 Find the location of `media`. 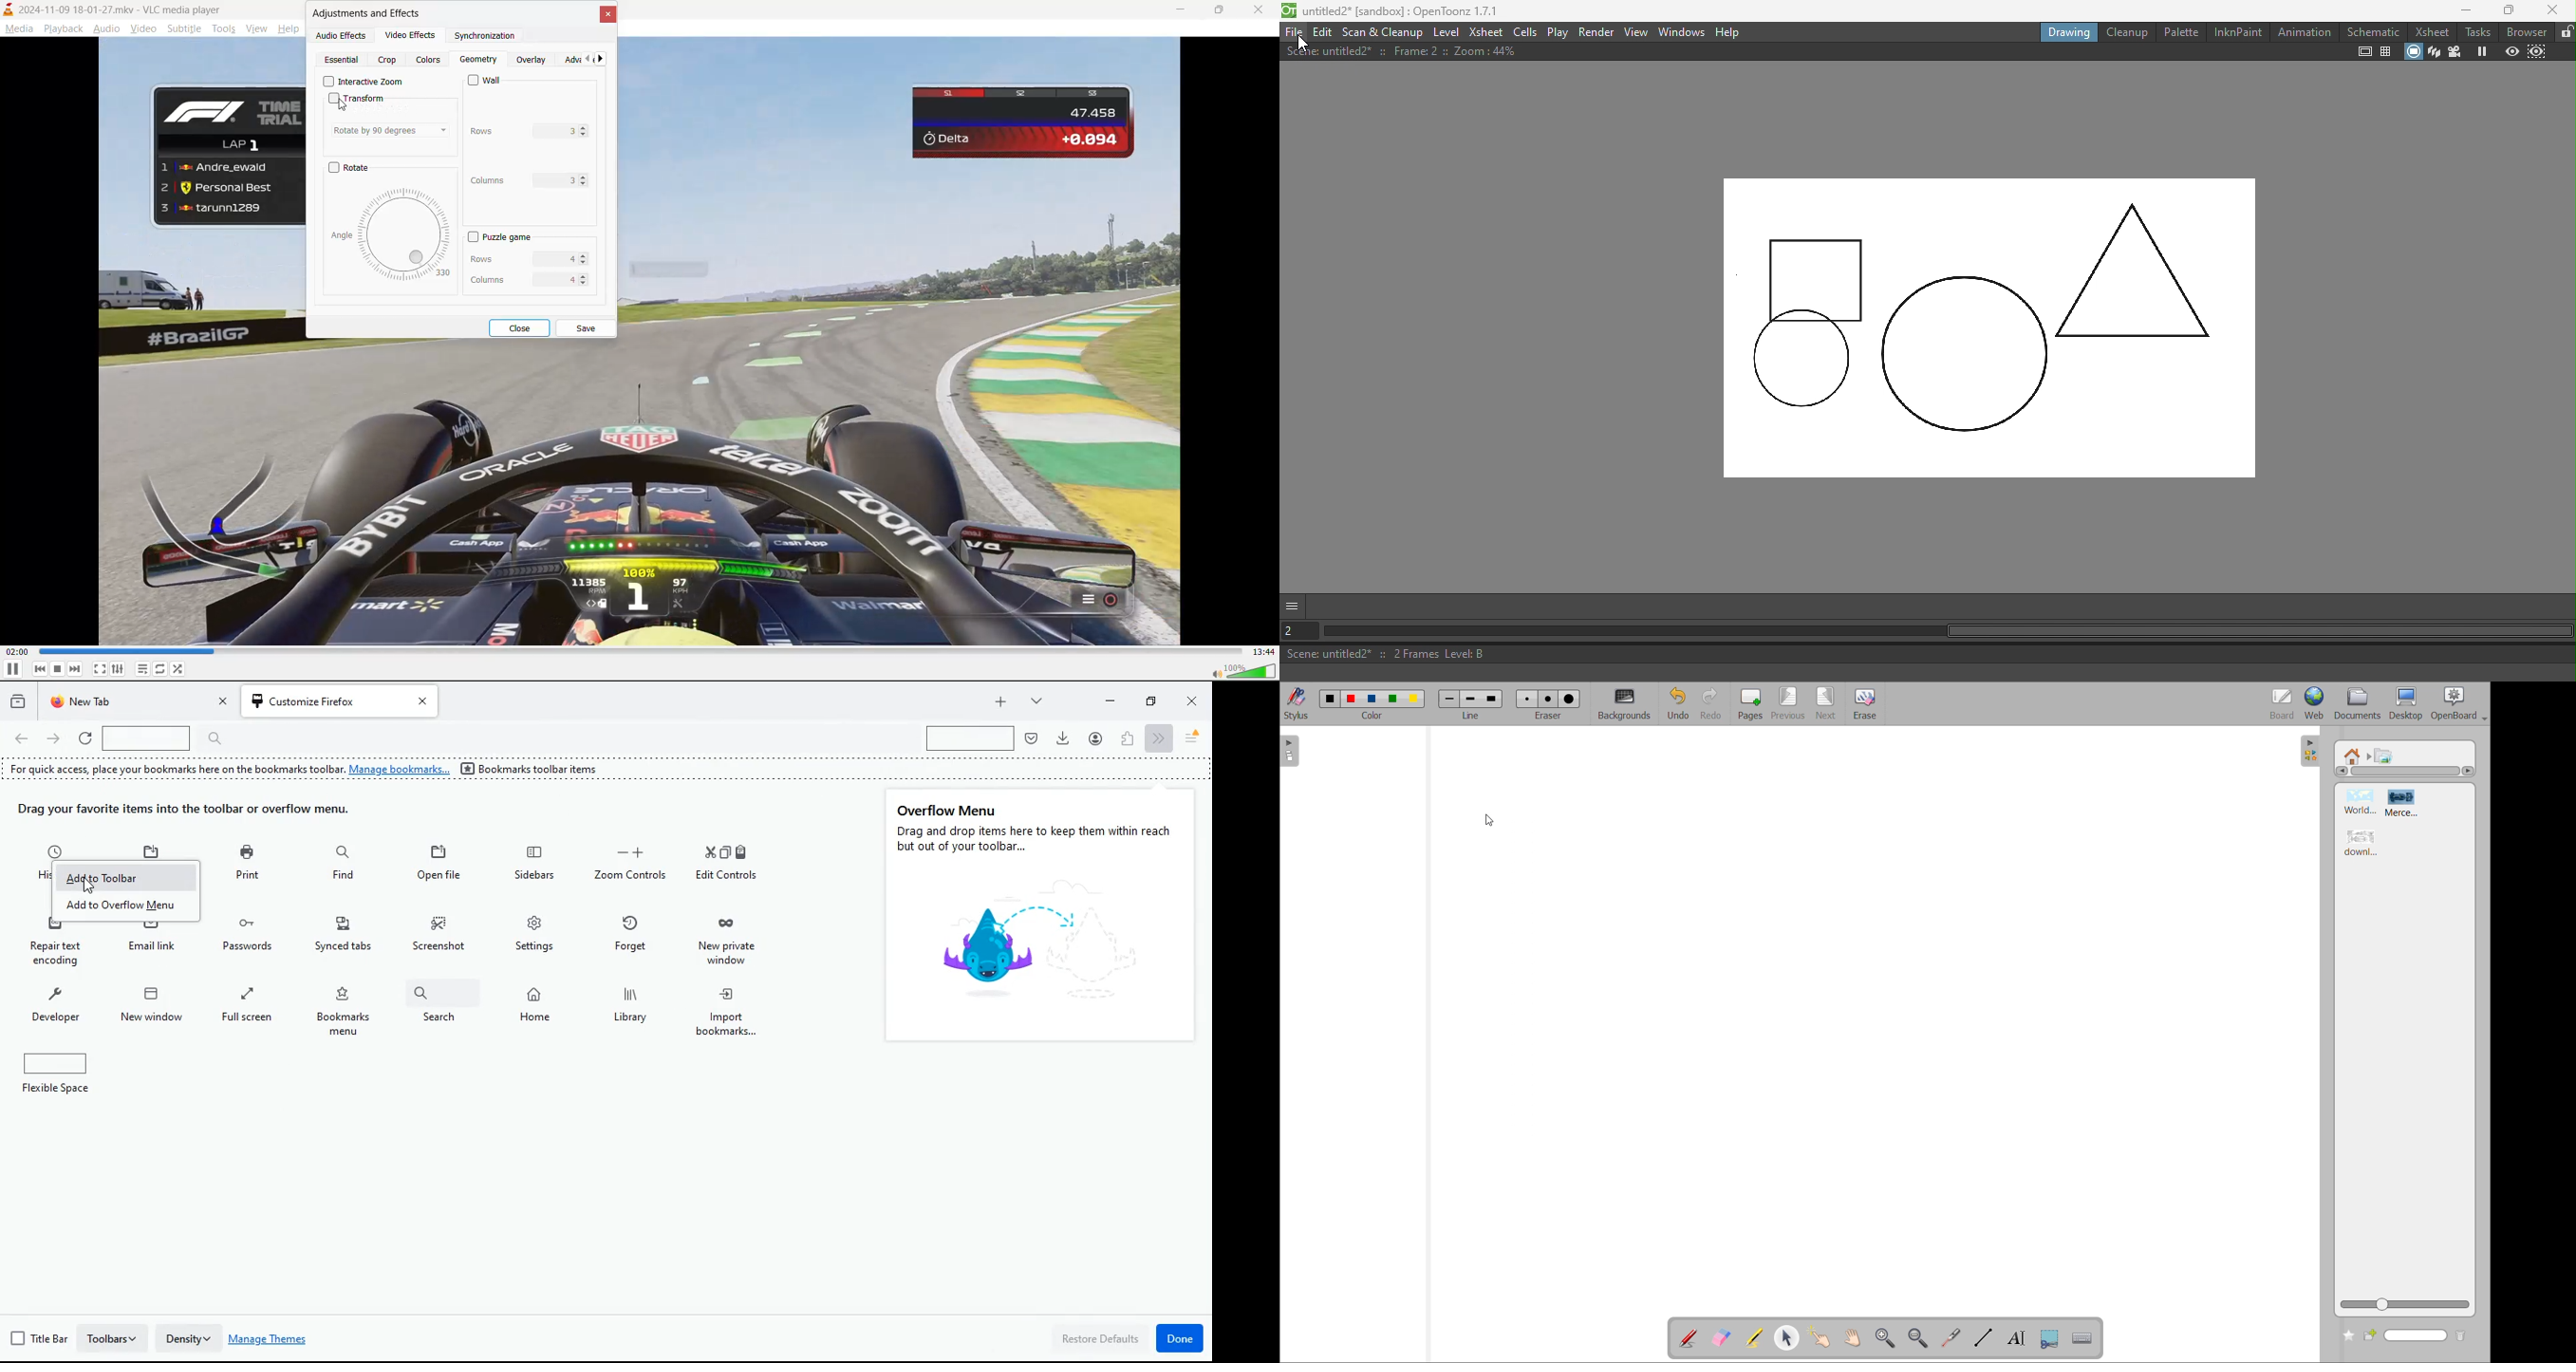

media is located at coordinates (20, 30).